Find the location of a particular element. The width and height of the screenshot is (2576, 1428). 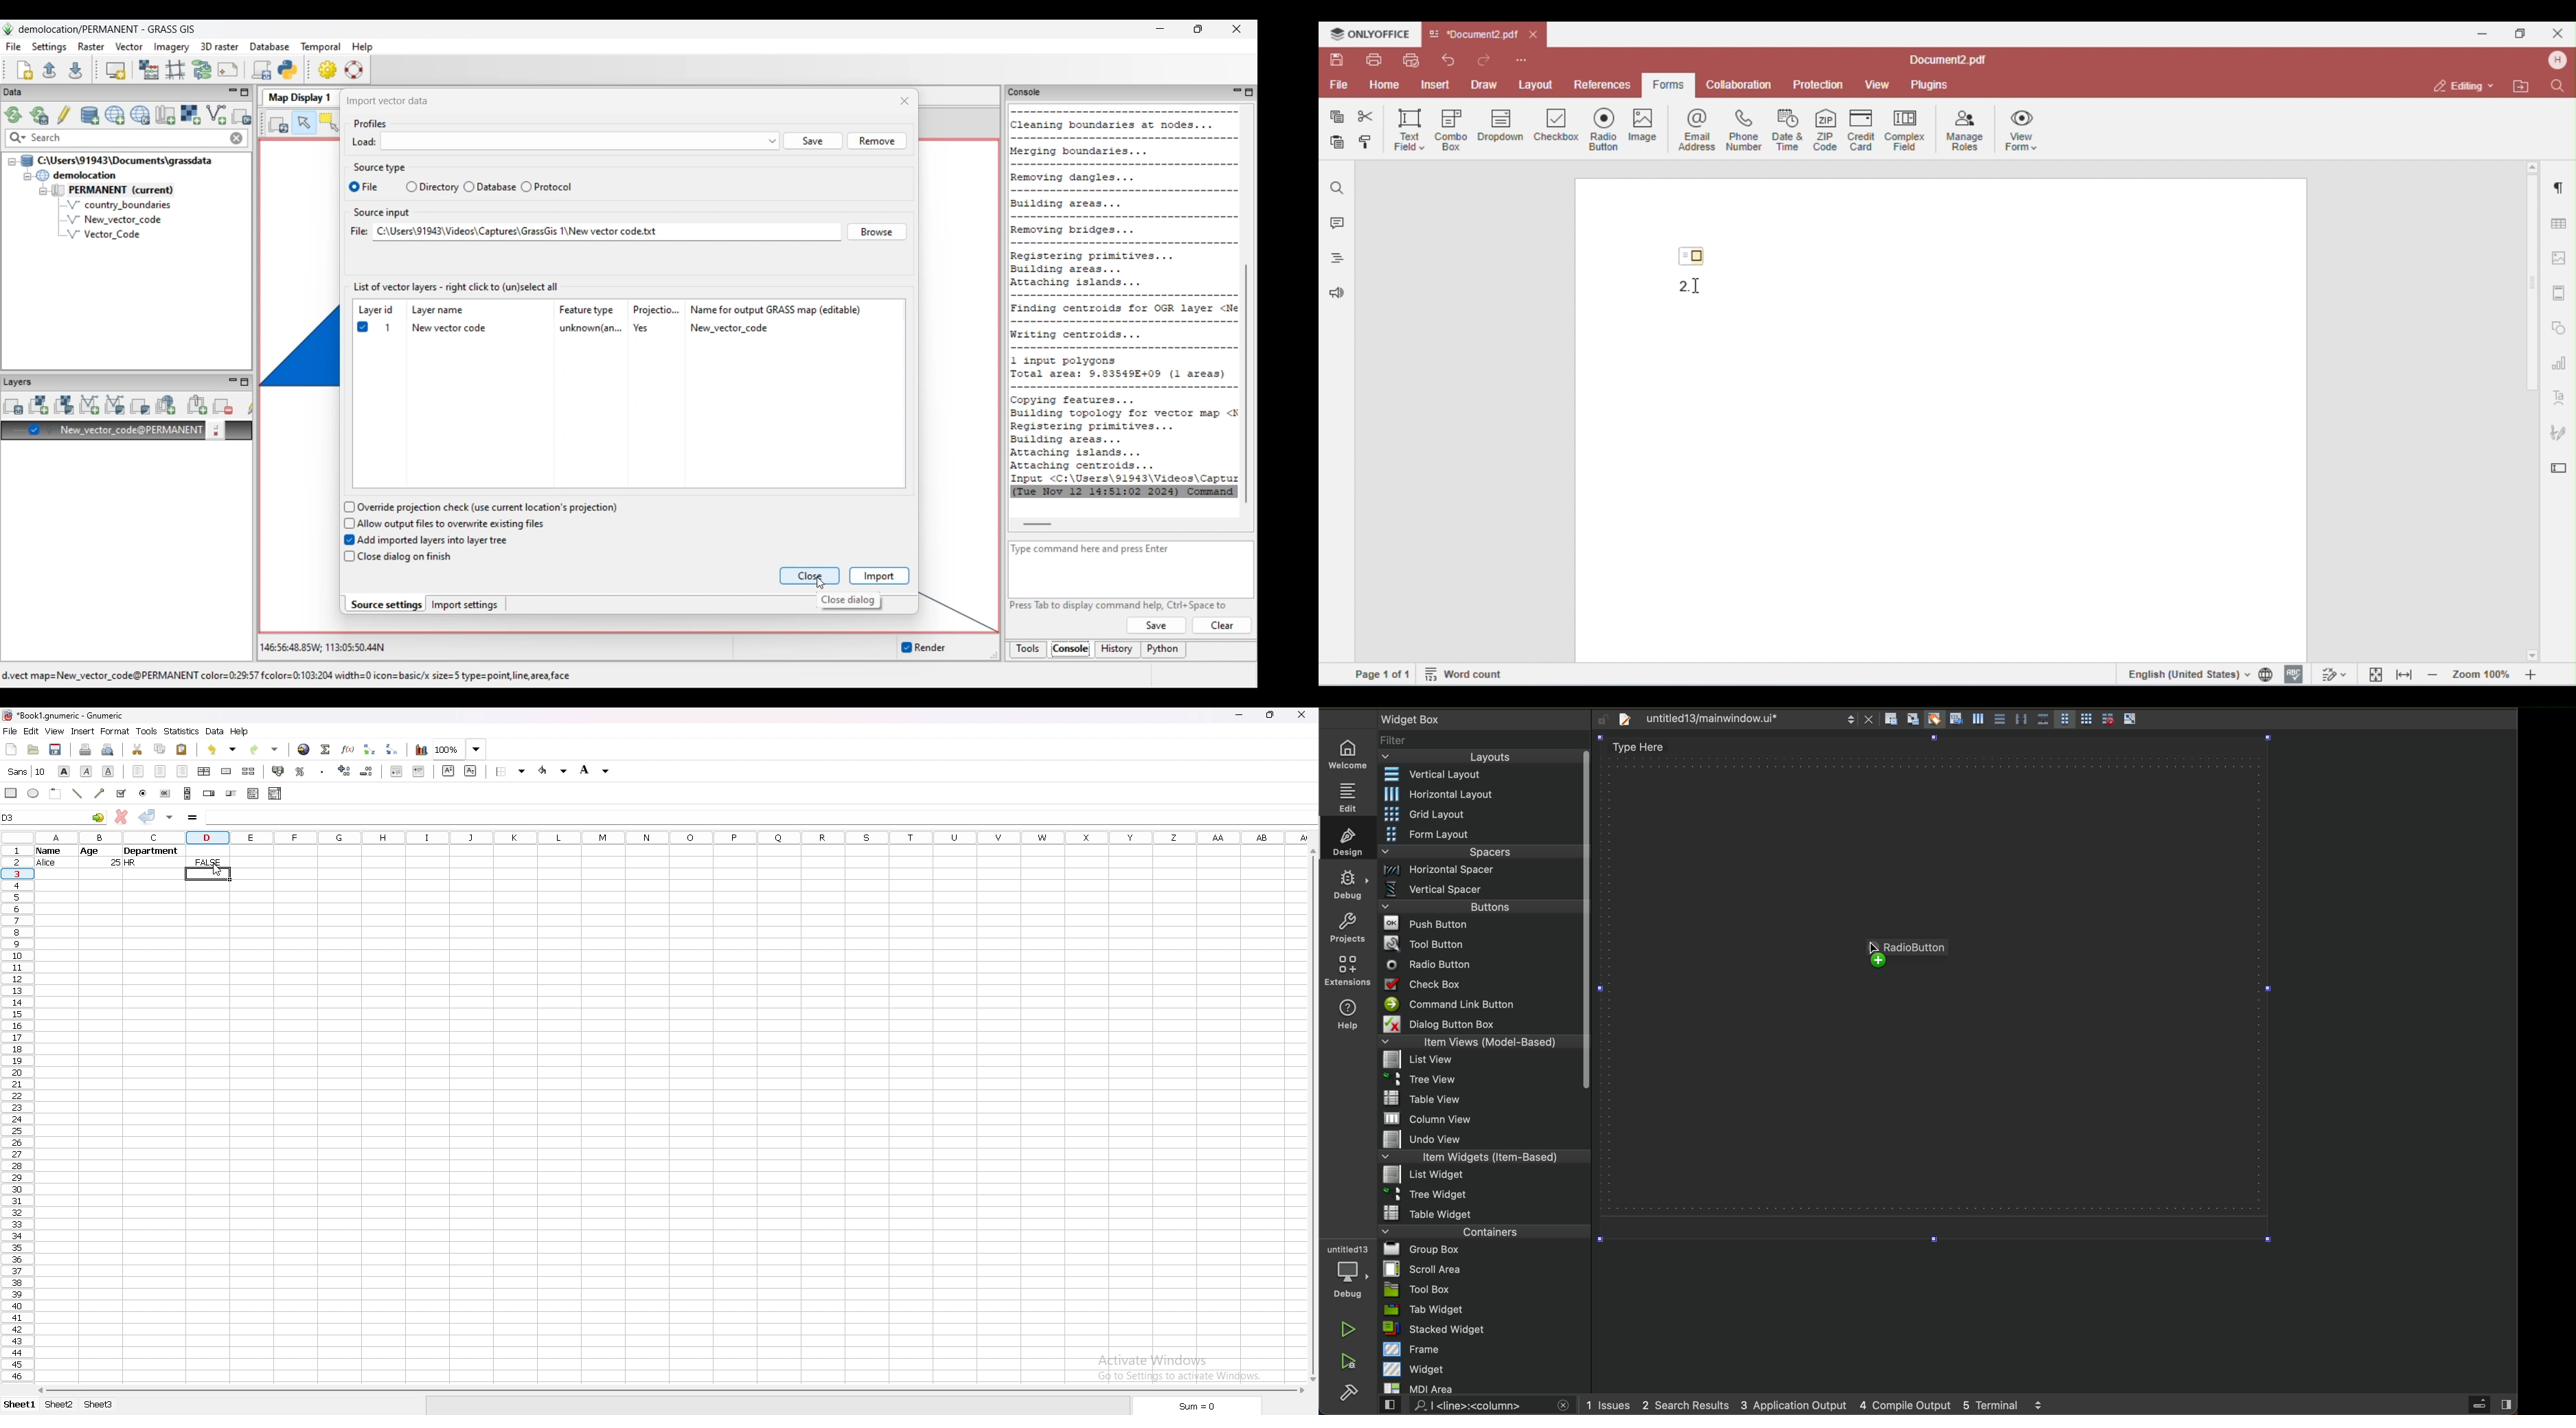

combo box is located at coordinates (275, 793).